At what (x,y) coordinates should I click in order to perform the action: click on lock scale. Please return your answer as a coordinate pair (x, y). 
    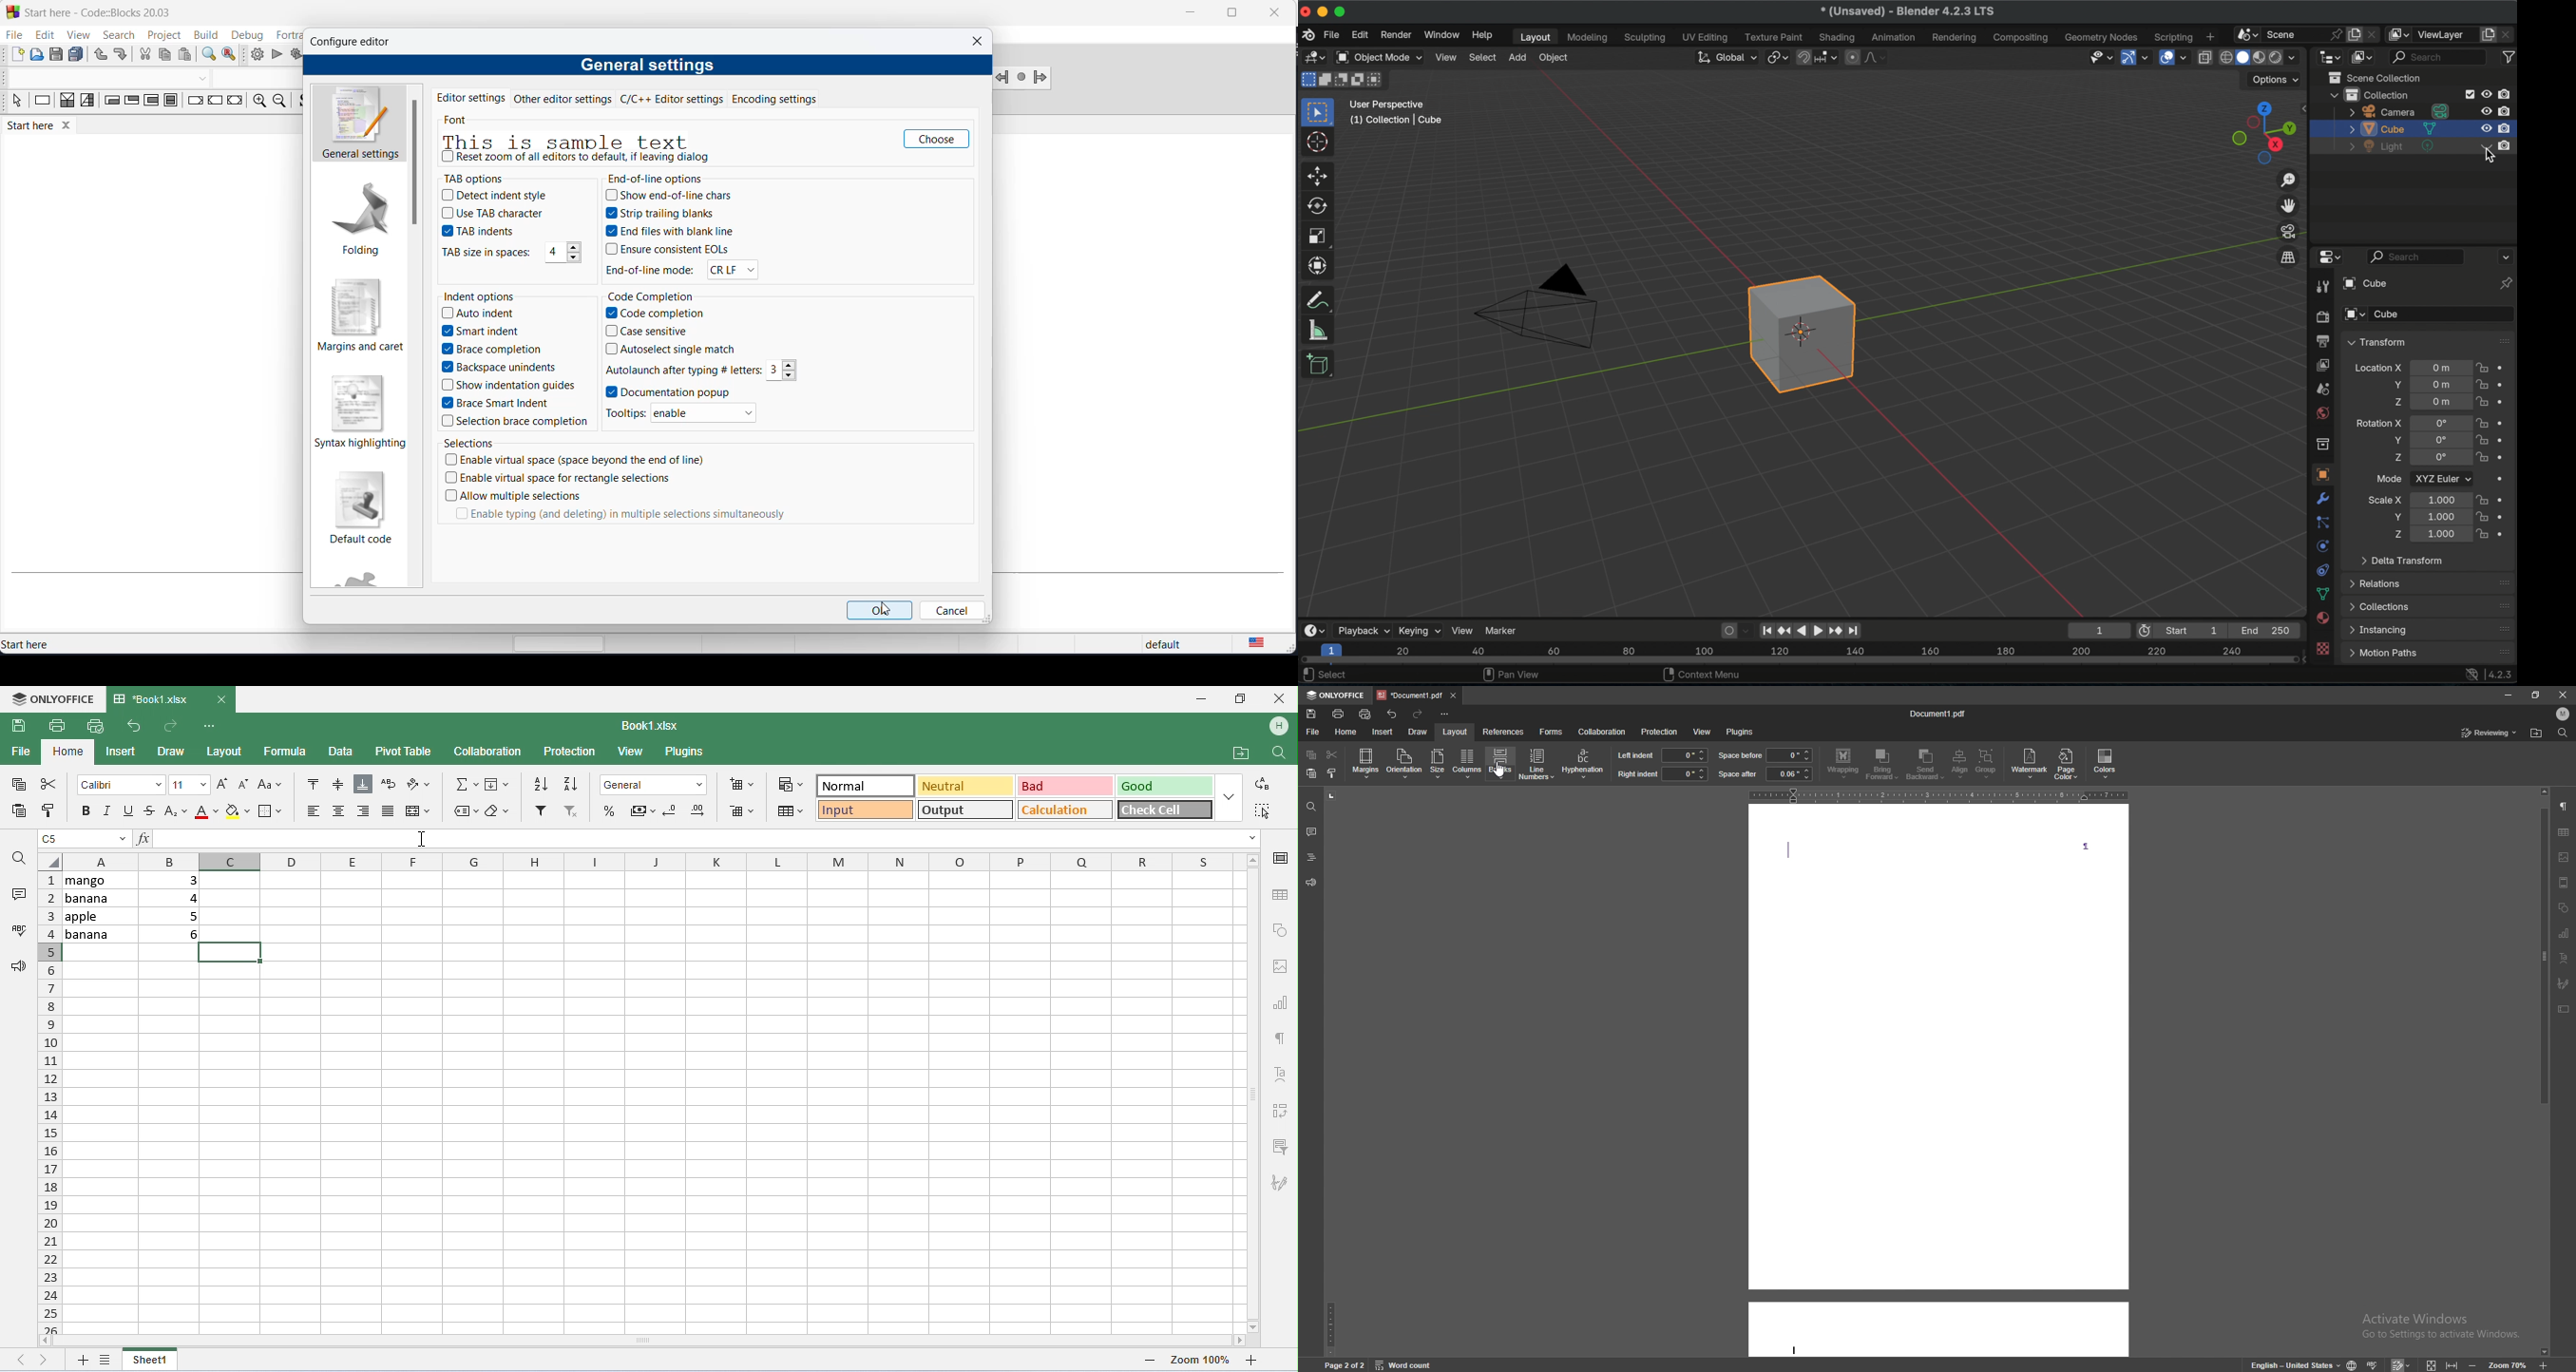
    Looking at the image, I should click on (2484, 534).